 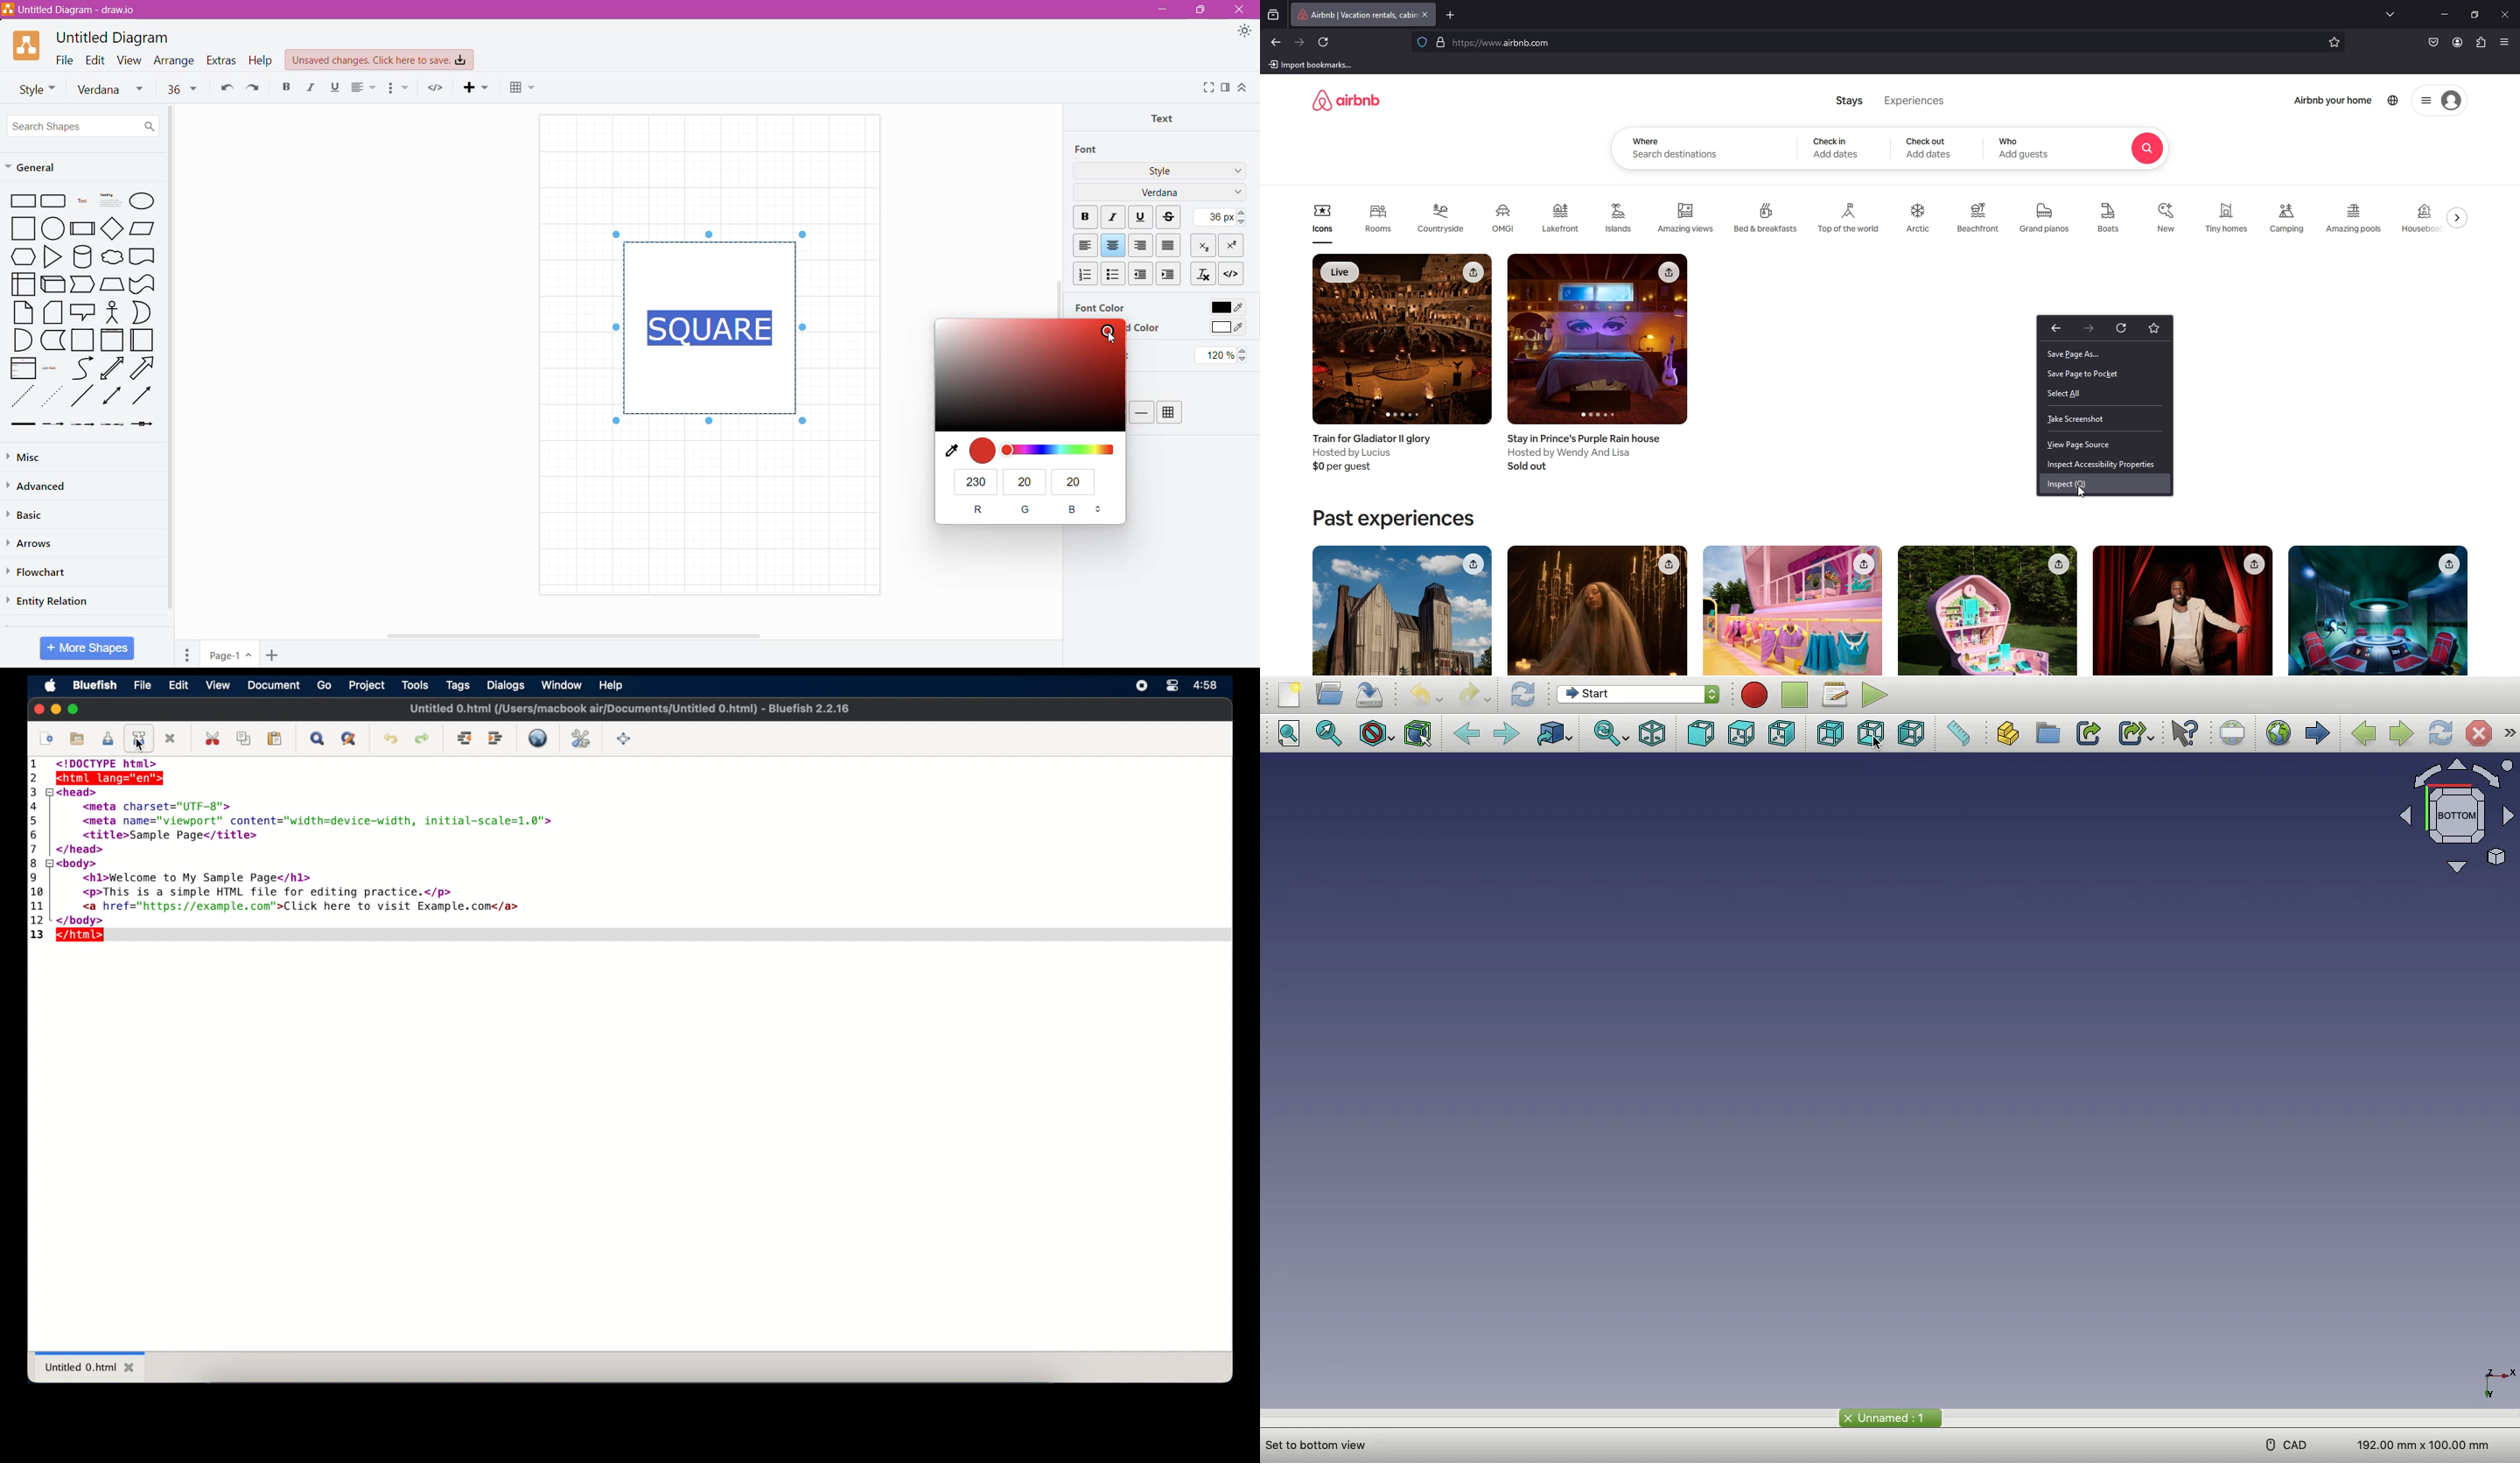 What do you see at coordinates (2104, 419) in the screenshot?
I see `take screenshot` at bounding box center [2104, 419].